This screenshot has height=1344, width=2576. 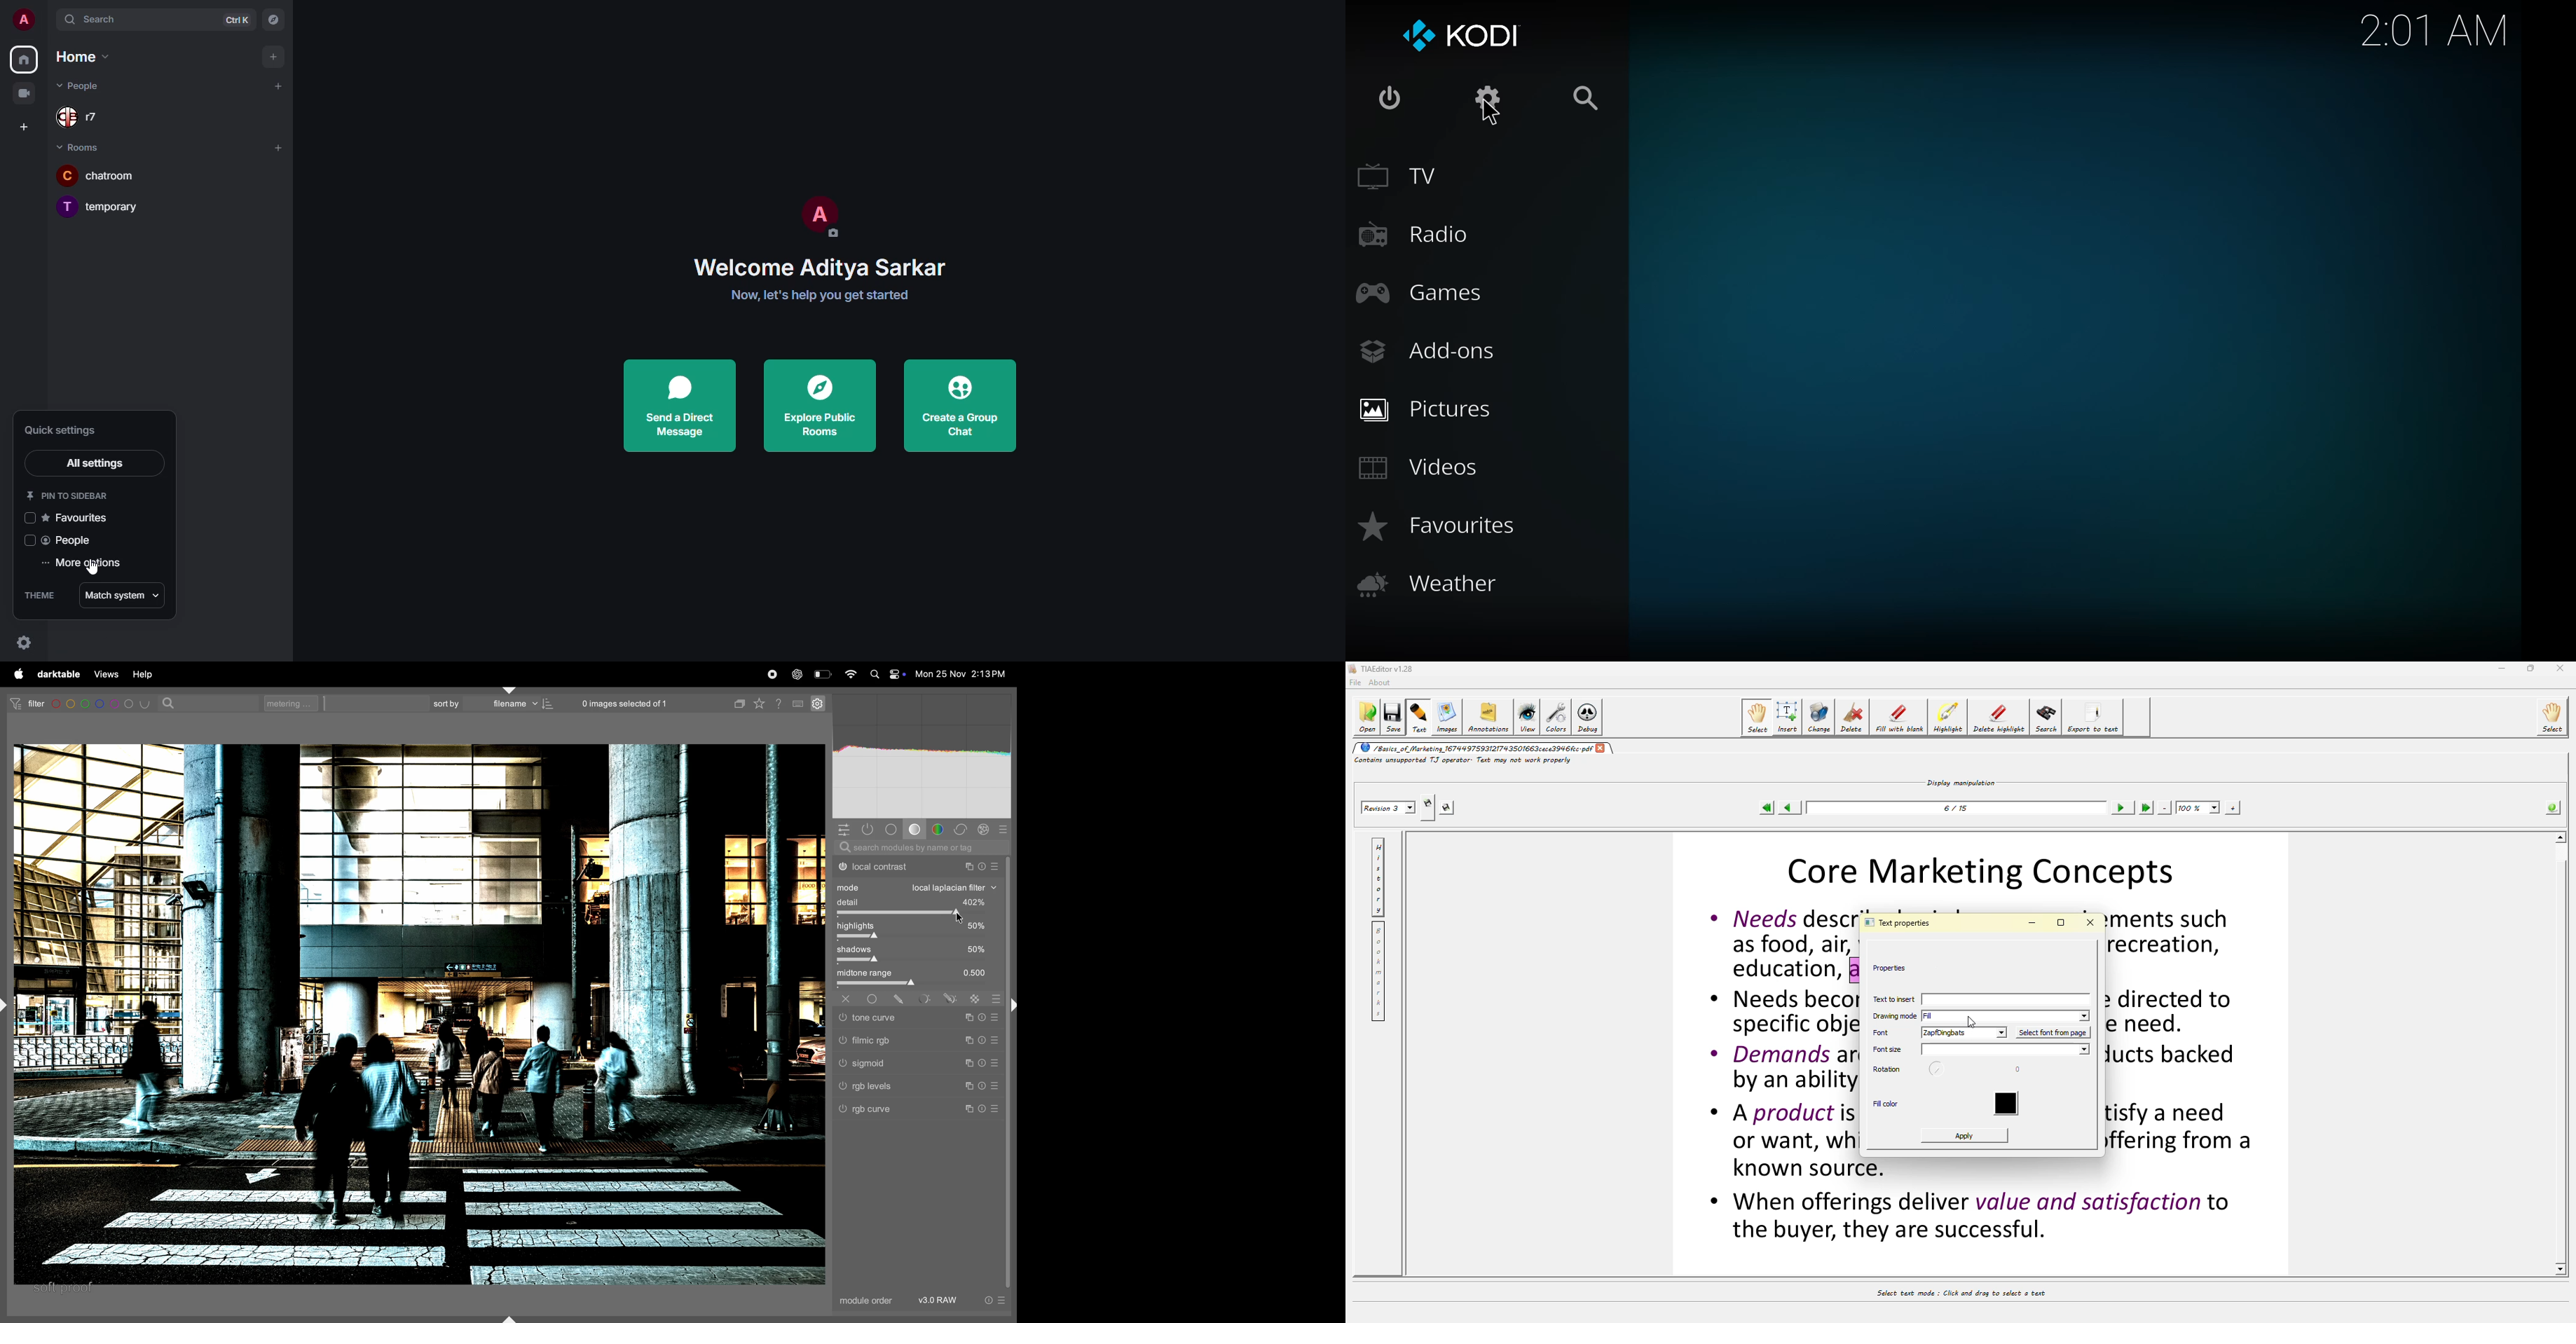 I want to click on reset, so click(x=984, y=1109).